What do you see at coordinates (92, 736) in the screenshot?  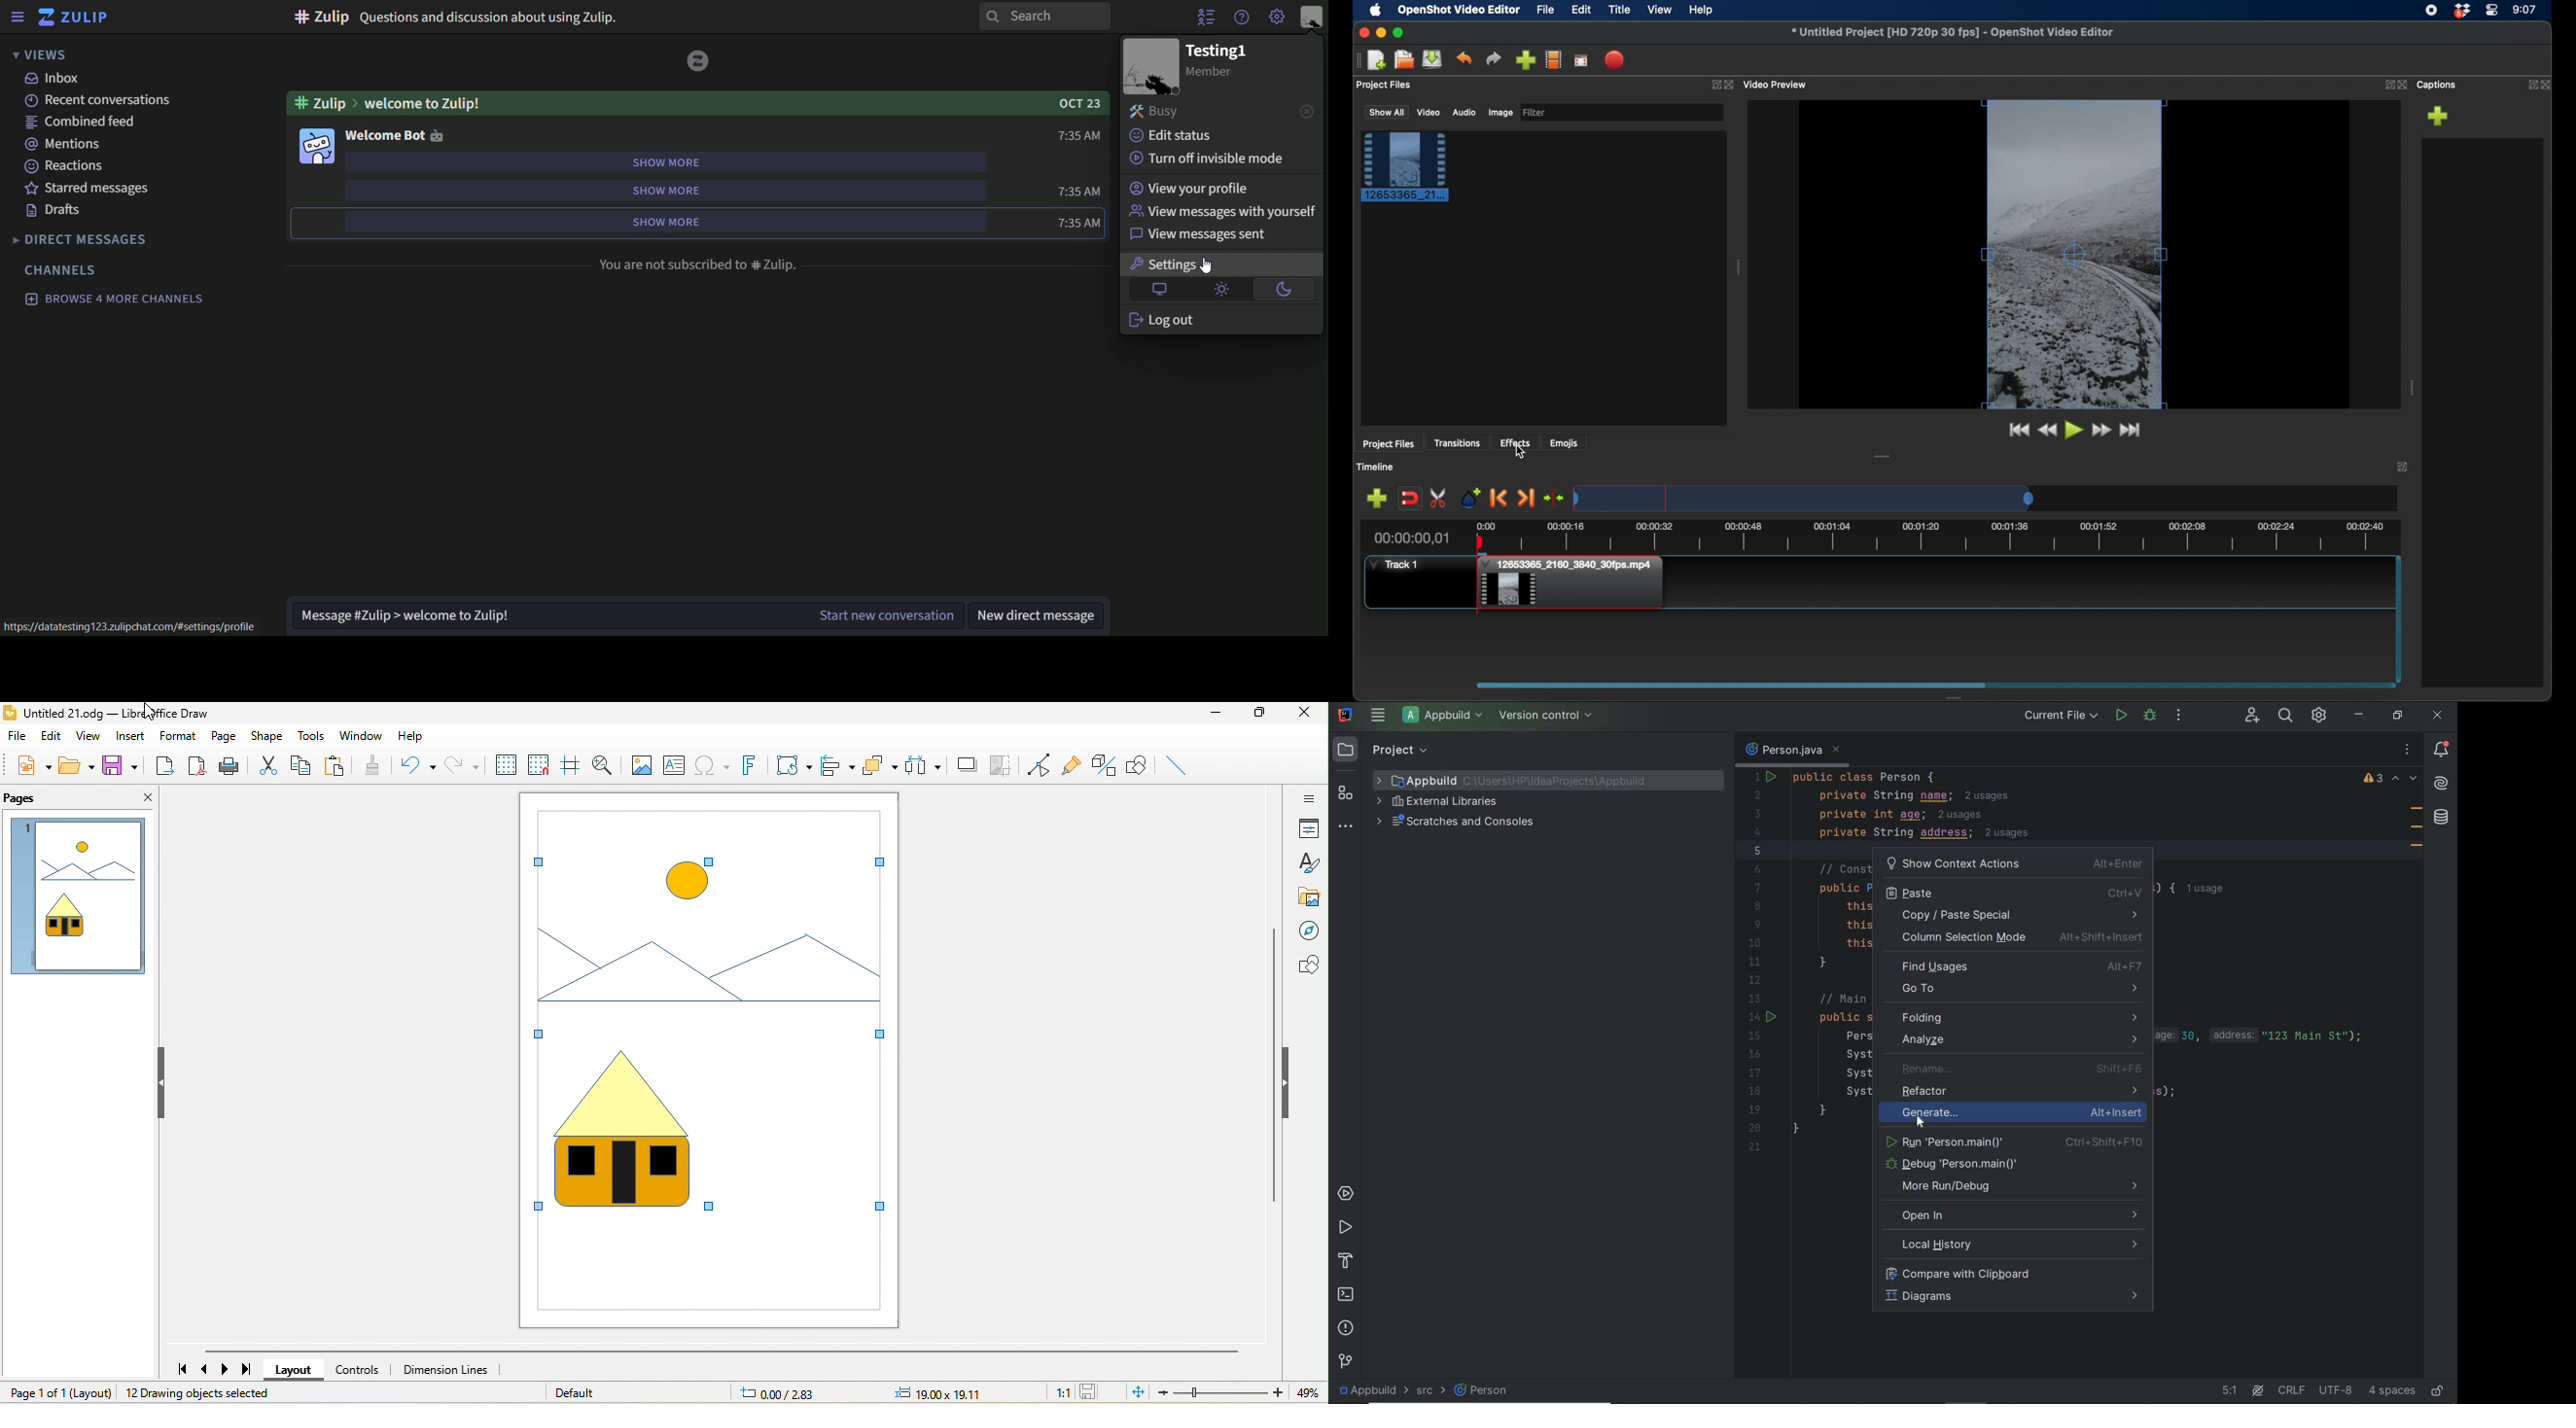 I see `view` at bounding box center [92, 736].